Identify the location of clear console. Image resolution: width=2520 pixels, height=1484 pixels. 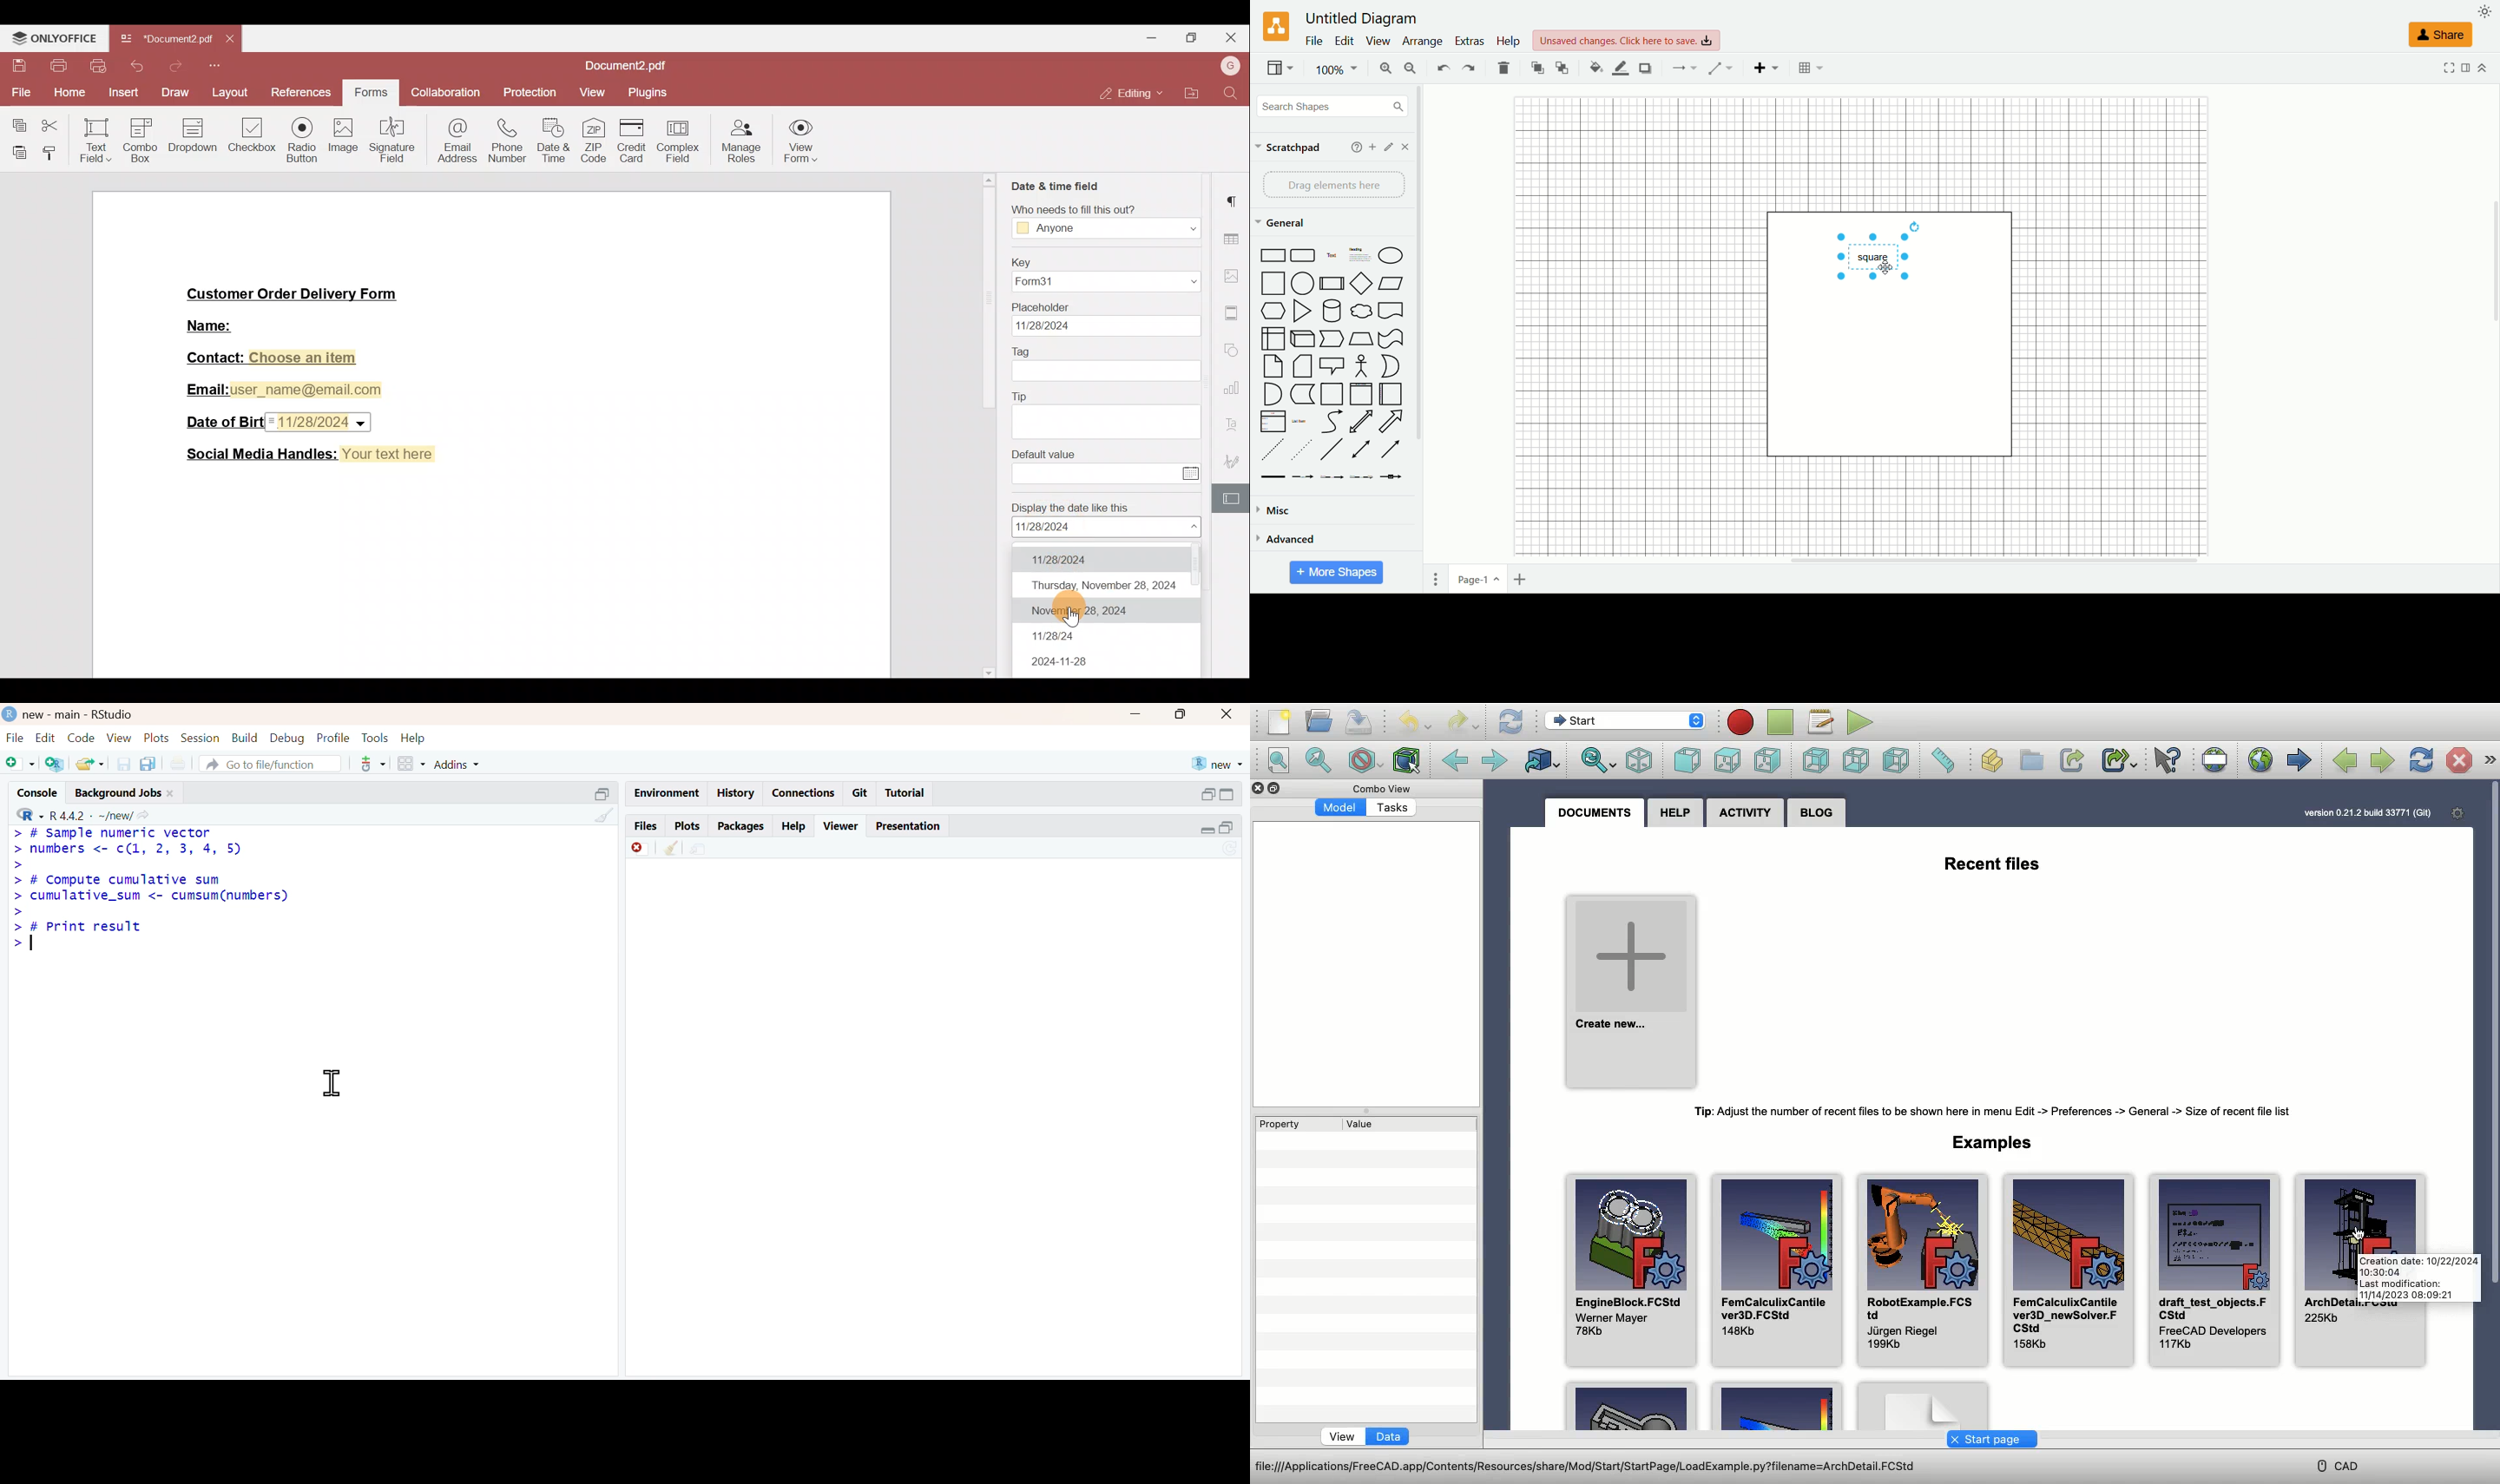
(605, 814).